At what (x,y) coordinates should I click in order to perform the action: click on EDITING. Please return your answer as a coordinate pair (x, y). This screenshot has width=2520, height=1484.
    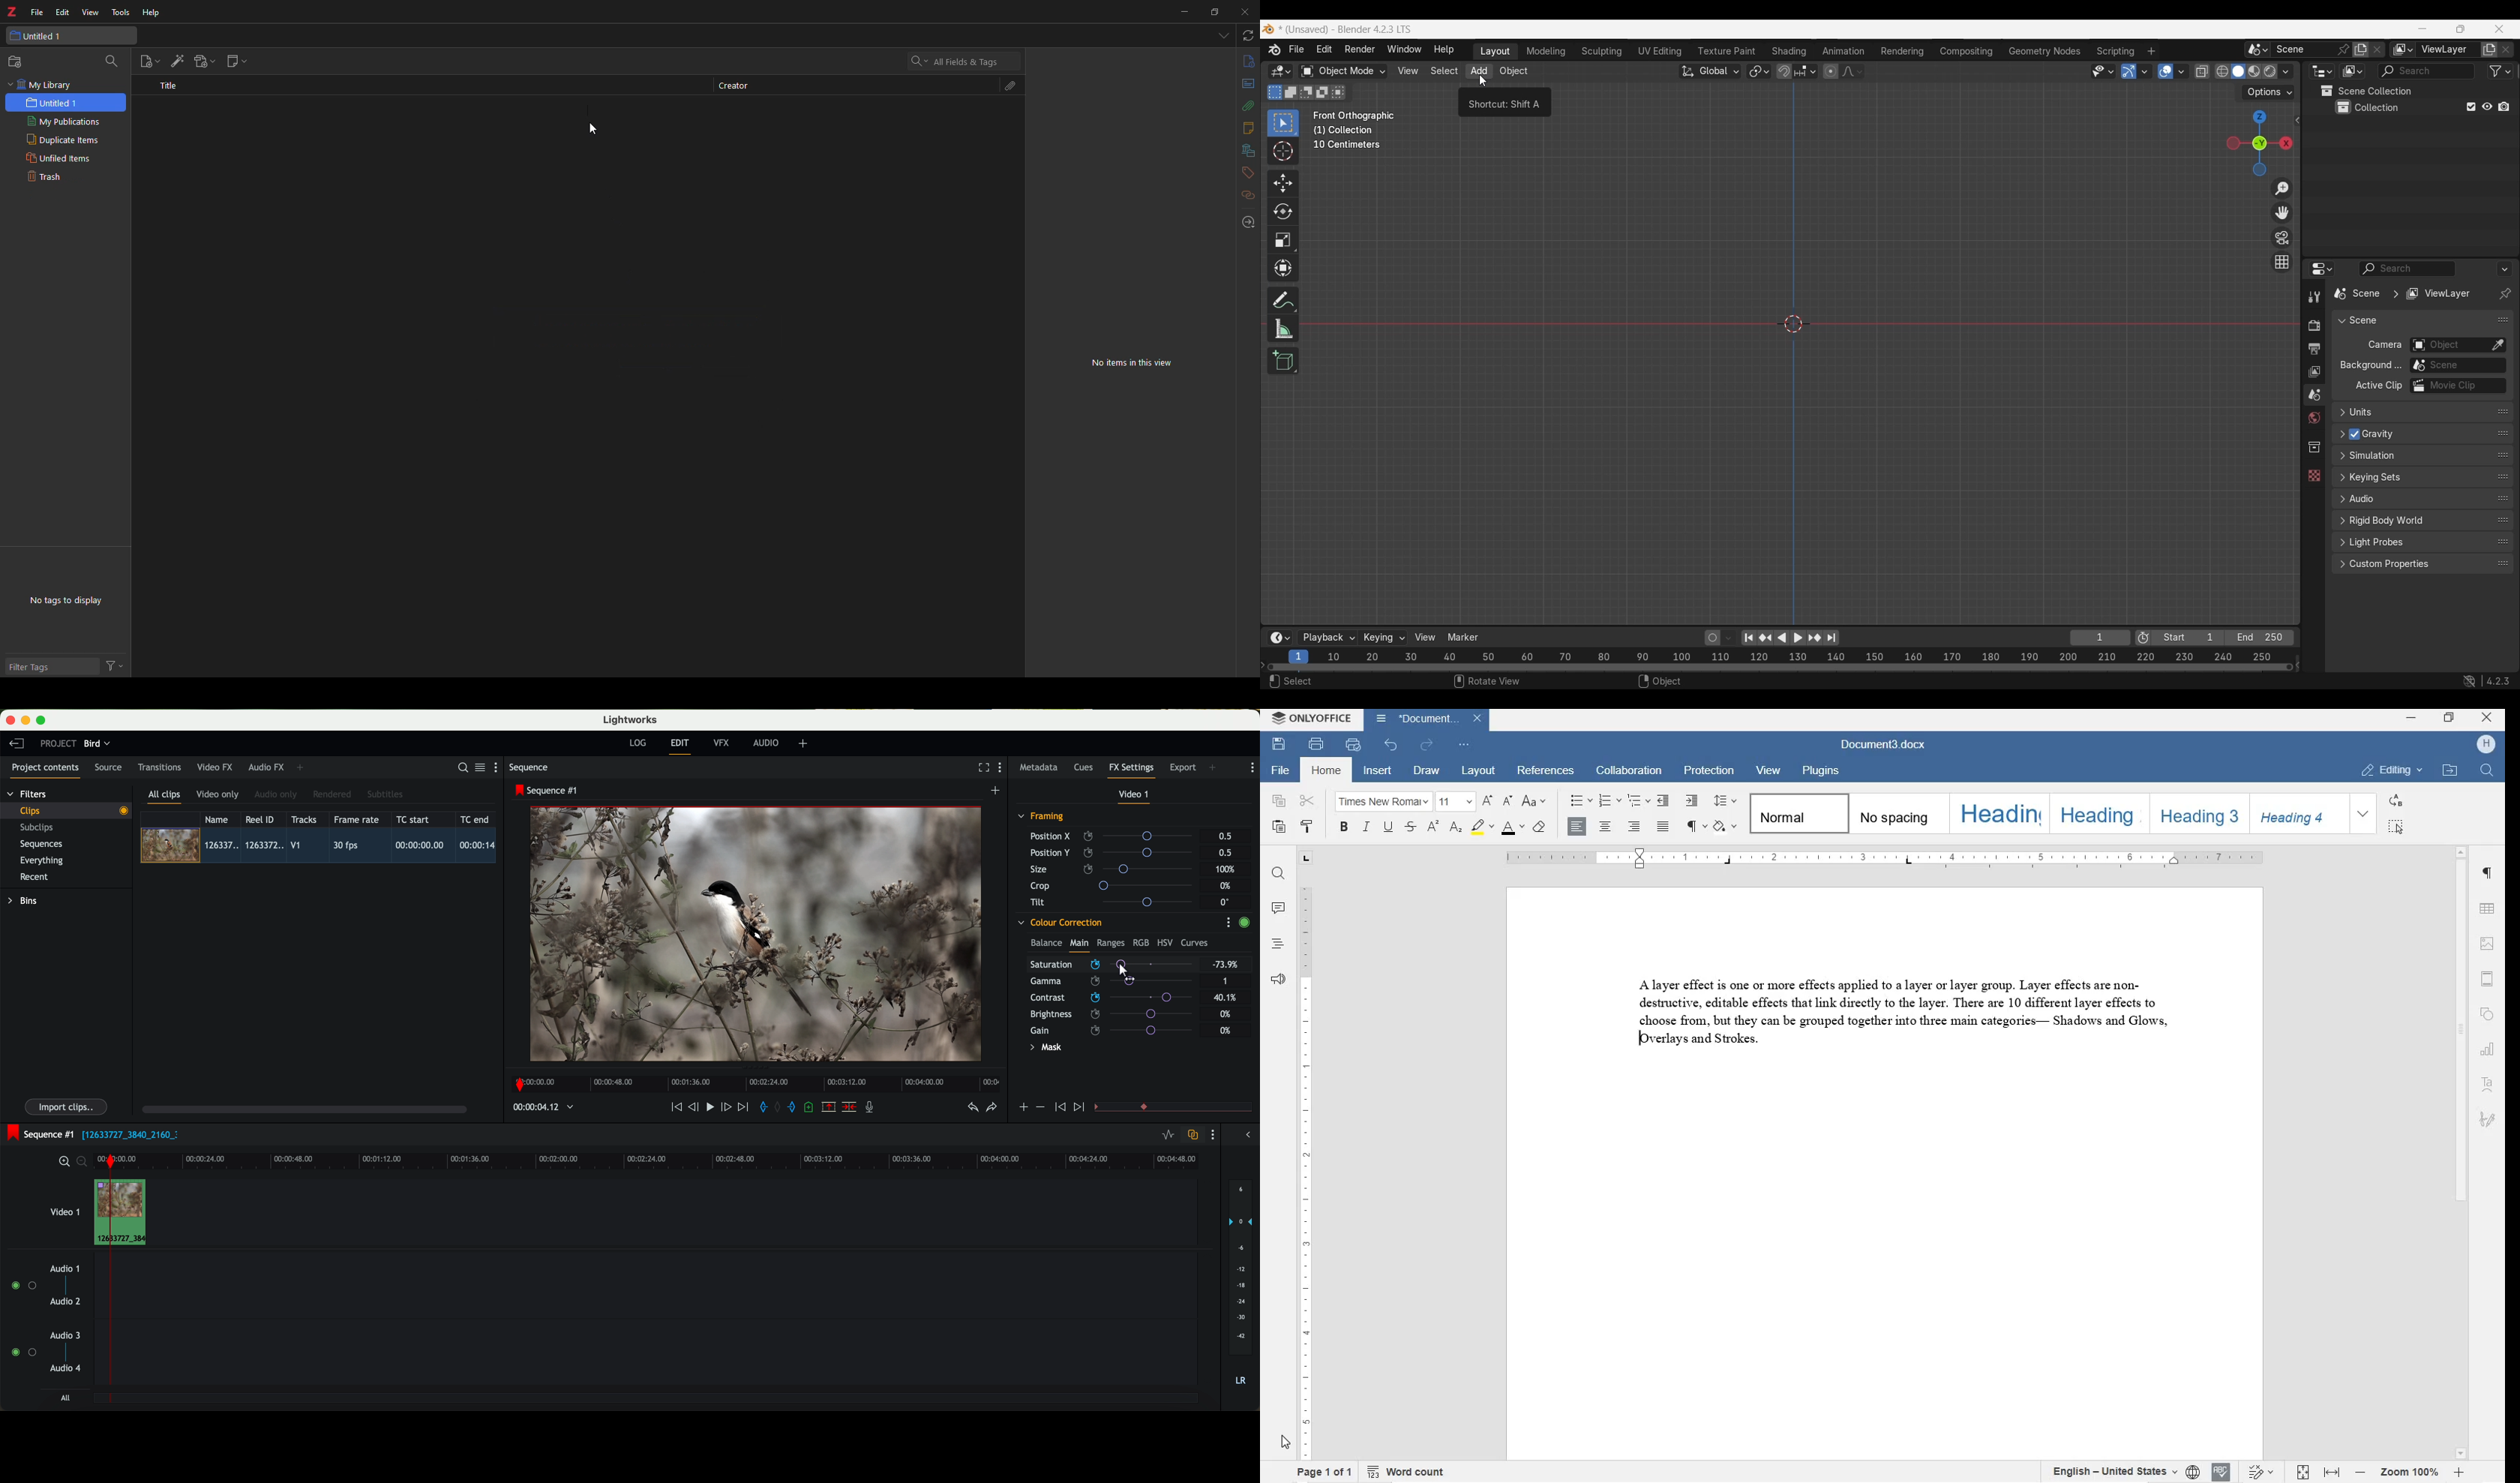
    Looking at the image, I should click on (2395, 770).